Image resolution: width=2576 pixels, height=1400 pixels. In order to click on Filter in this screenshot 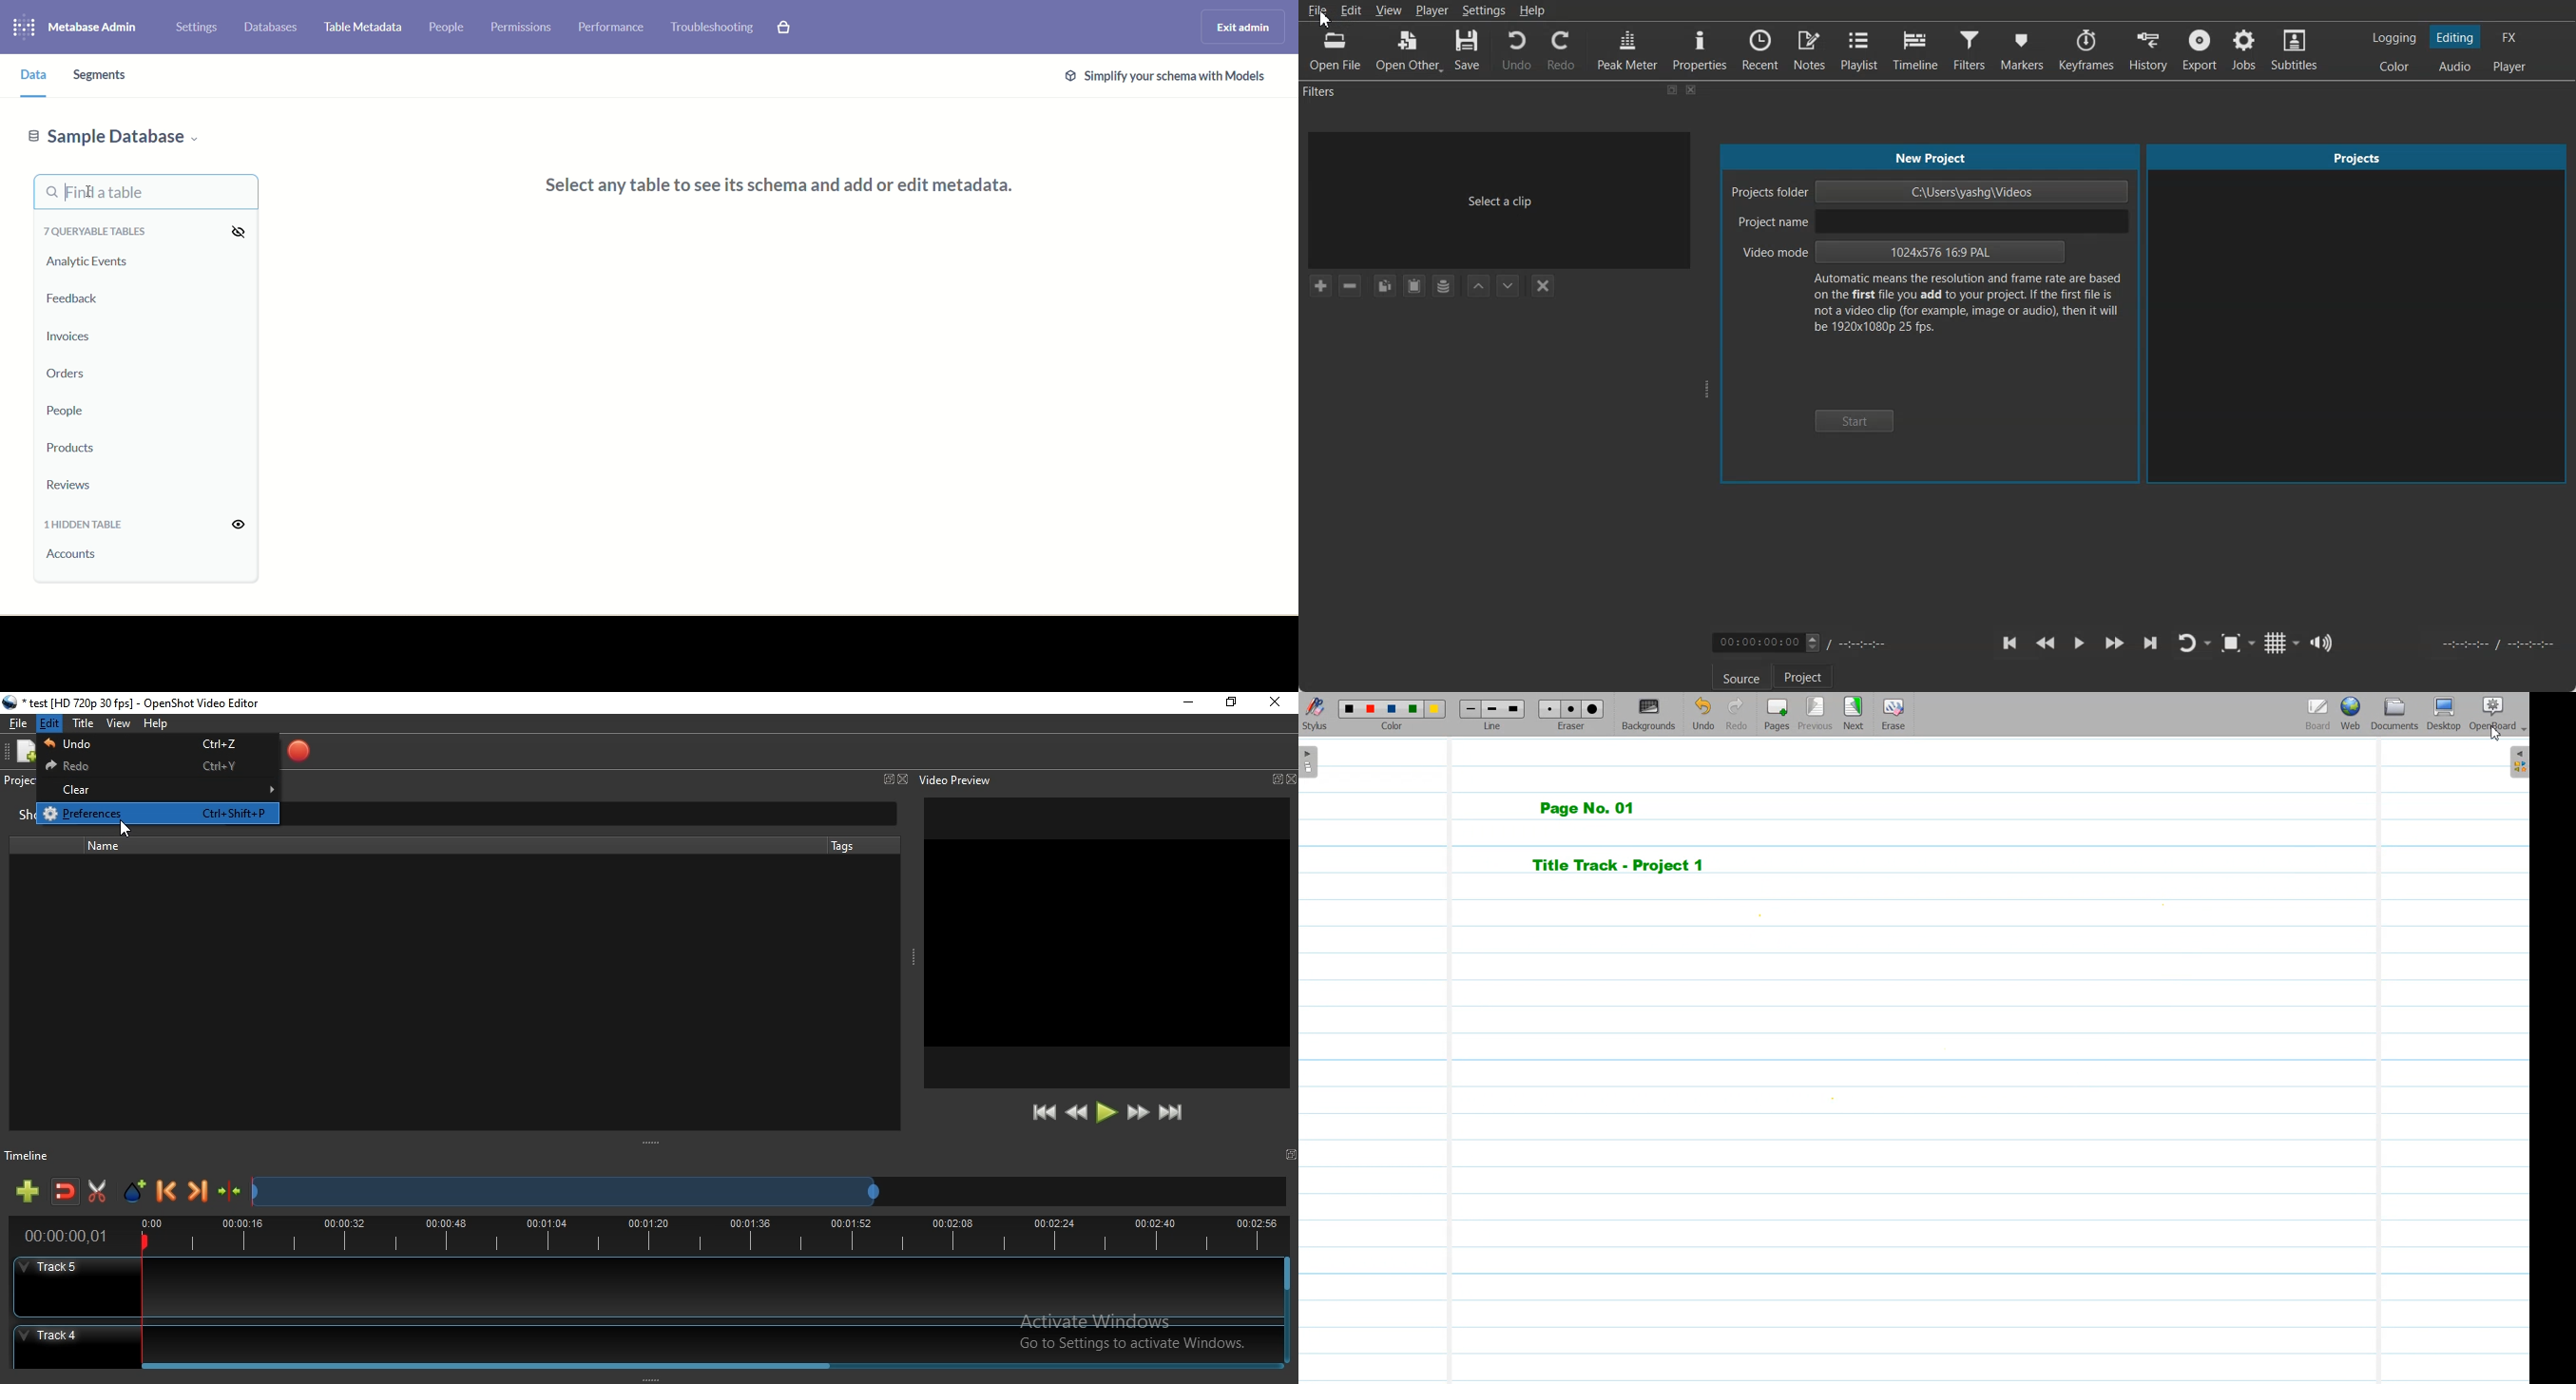, I will do `click(1970, 51)`.